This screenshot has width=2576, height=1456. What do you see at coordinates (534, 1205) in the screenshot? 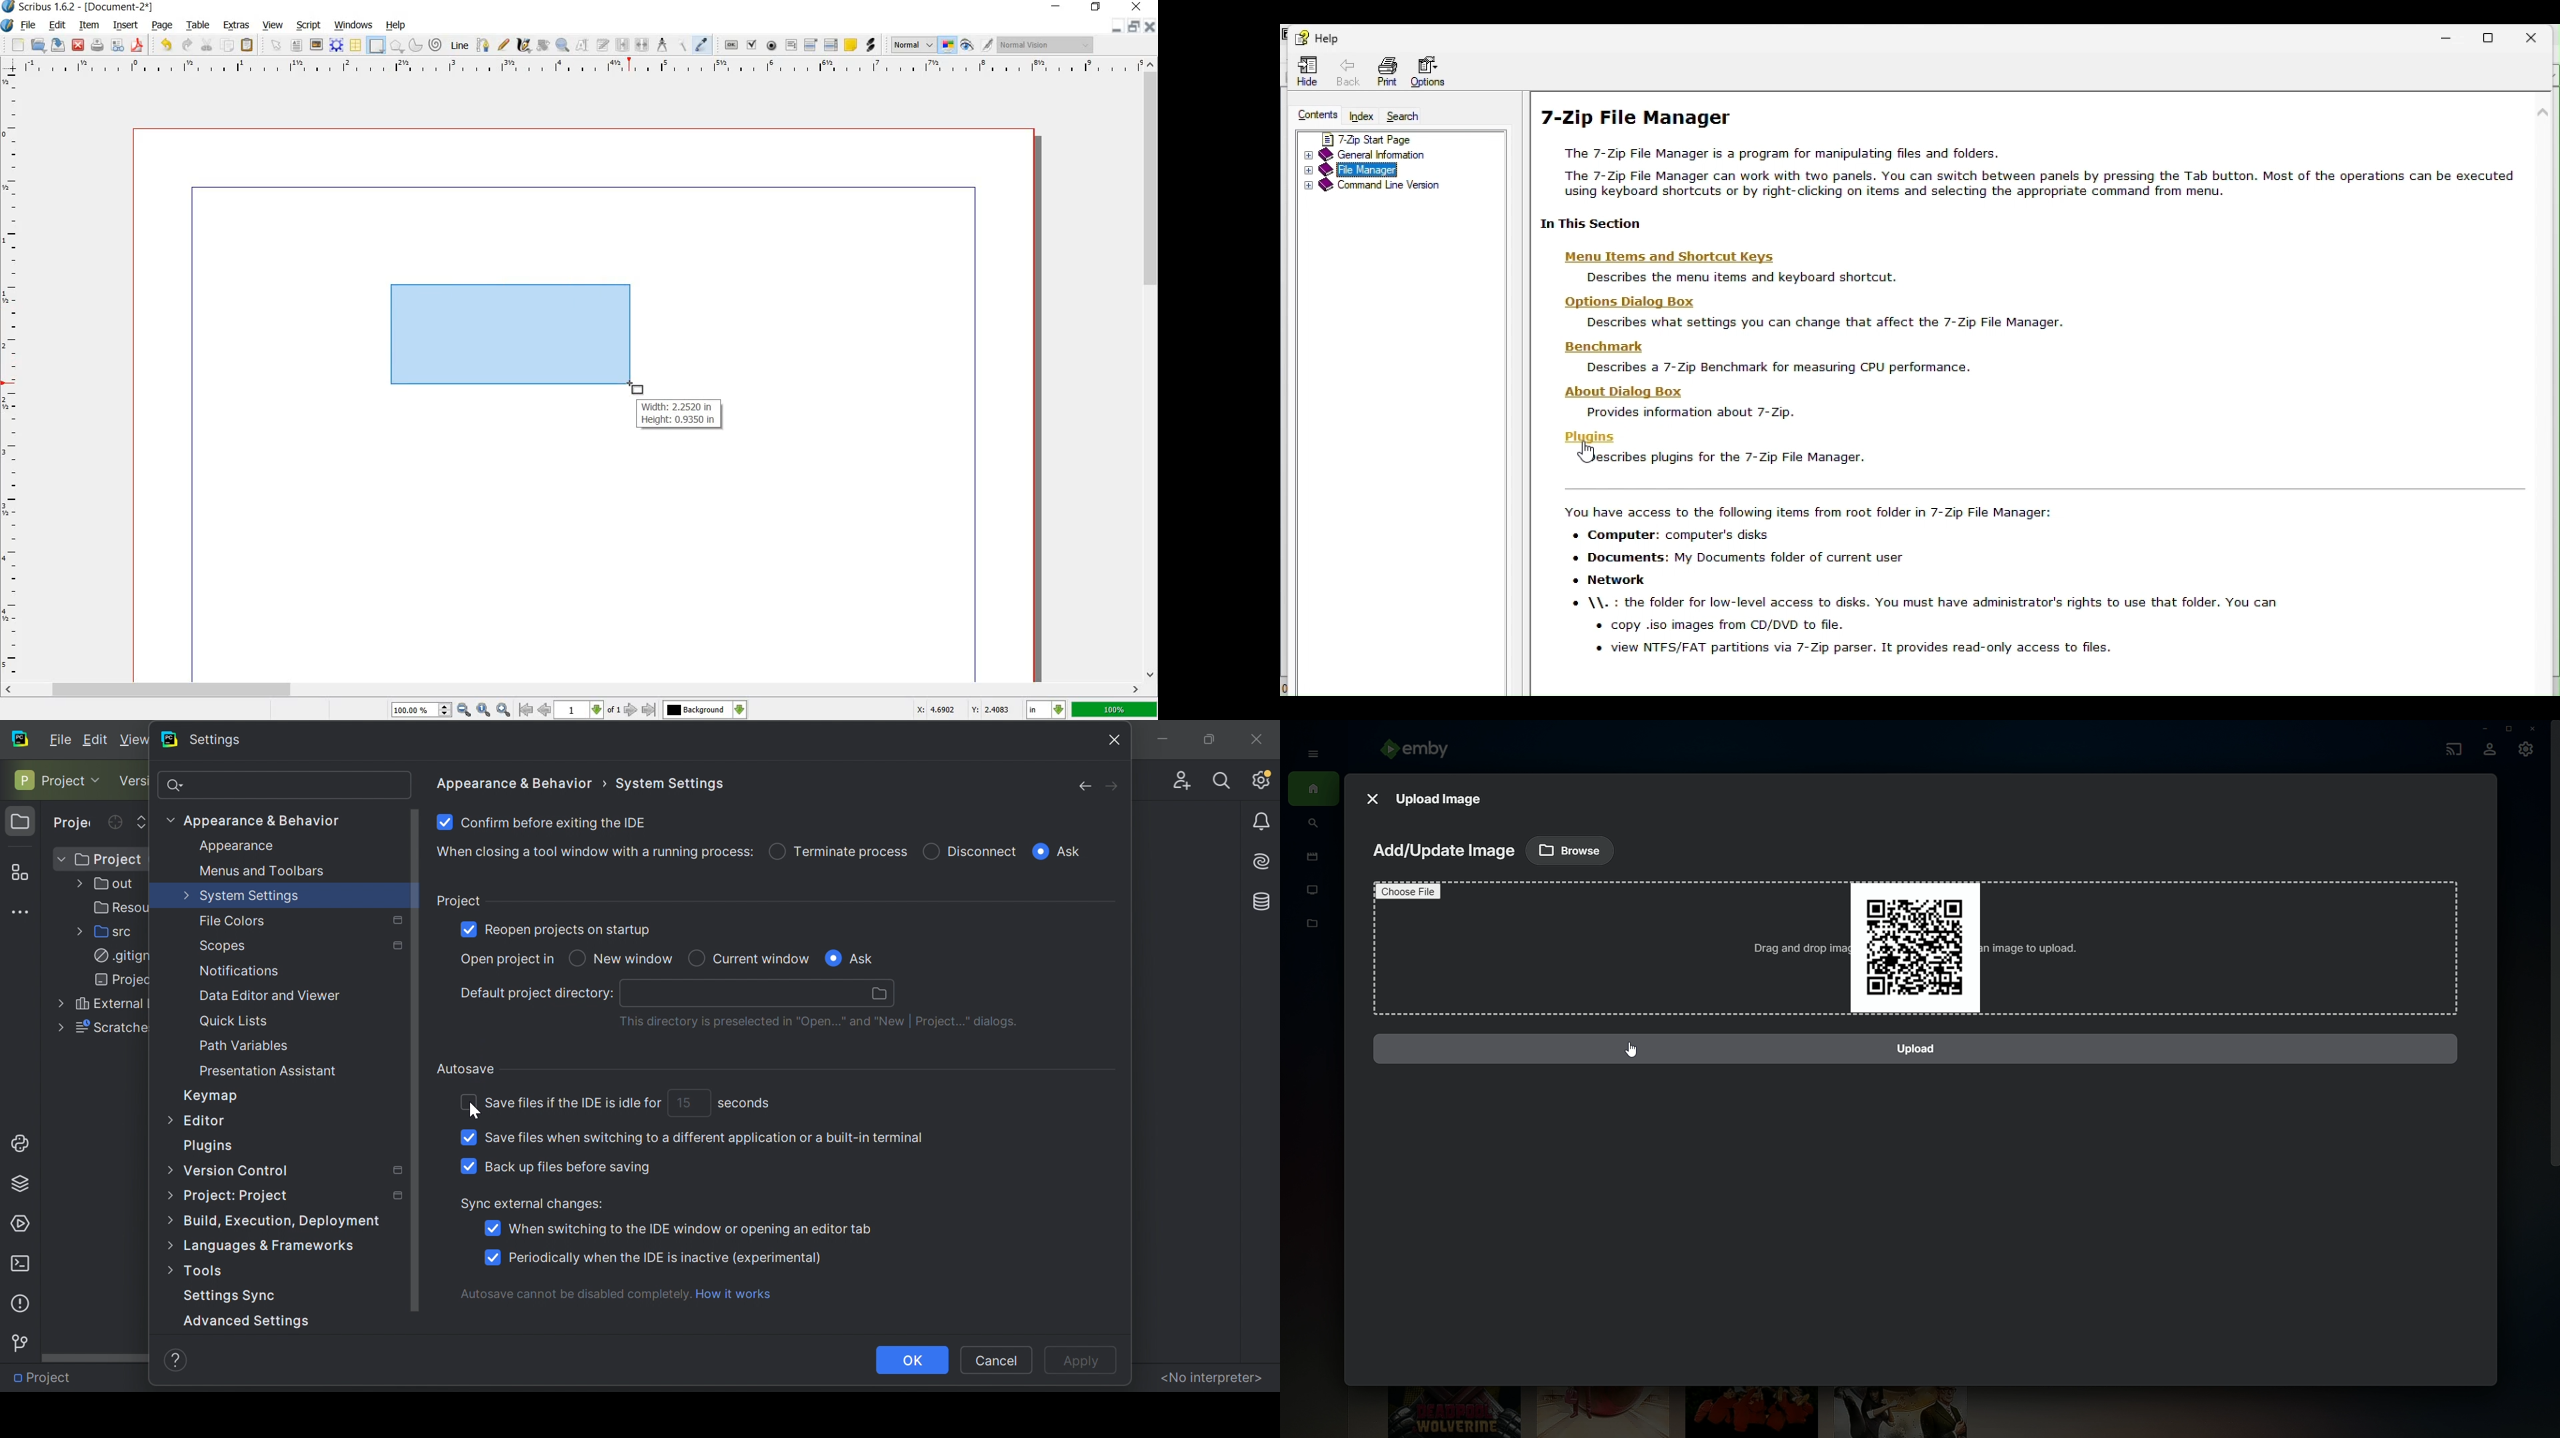
I see `Sync external changes:` at bounding box center [534, 1205].